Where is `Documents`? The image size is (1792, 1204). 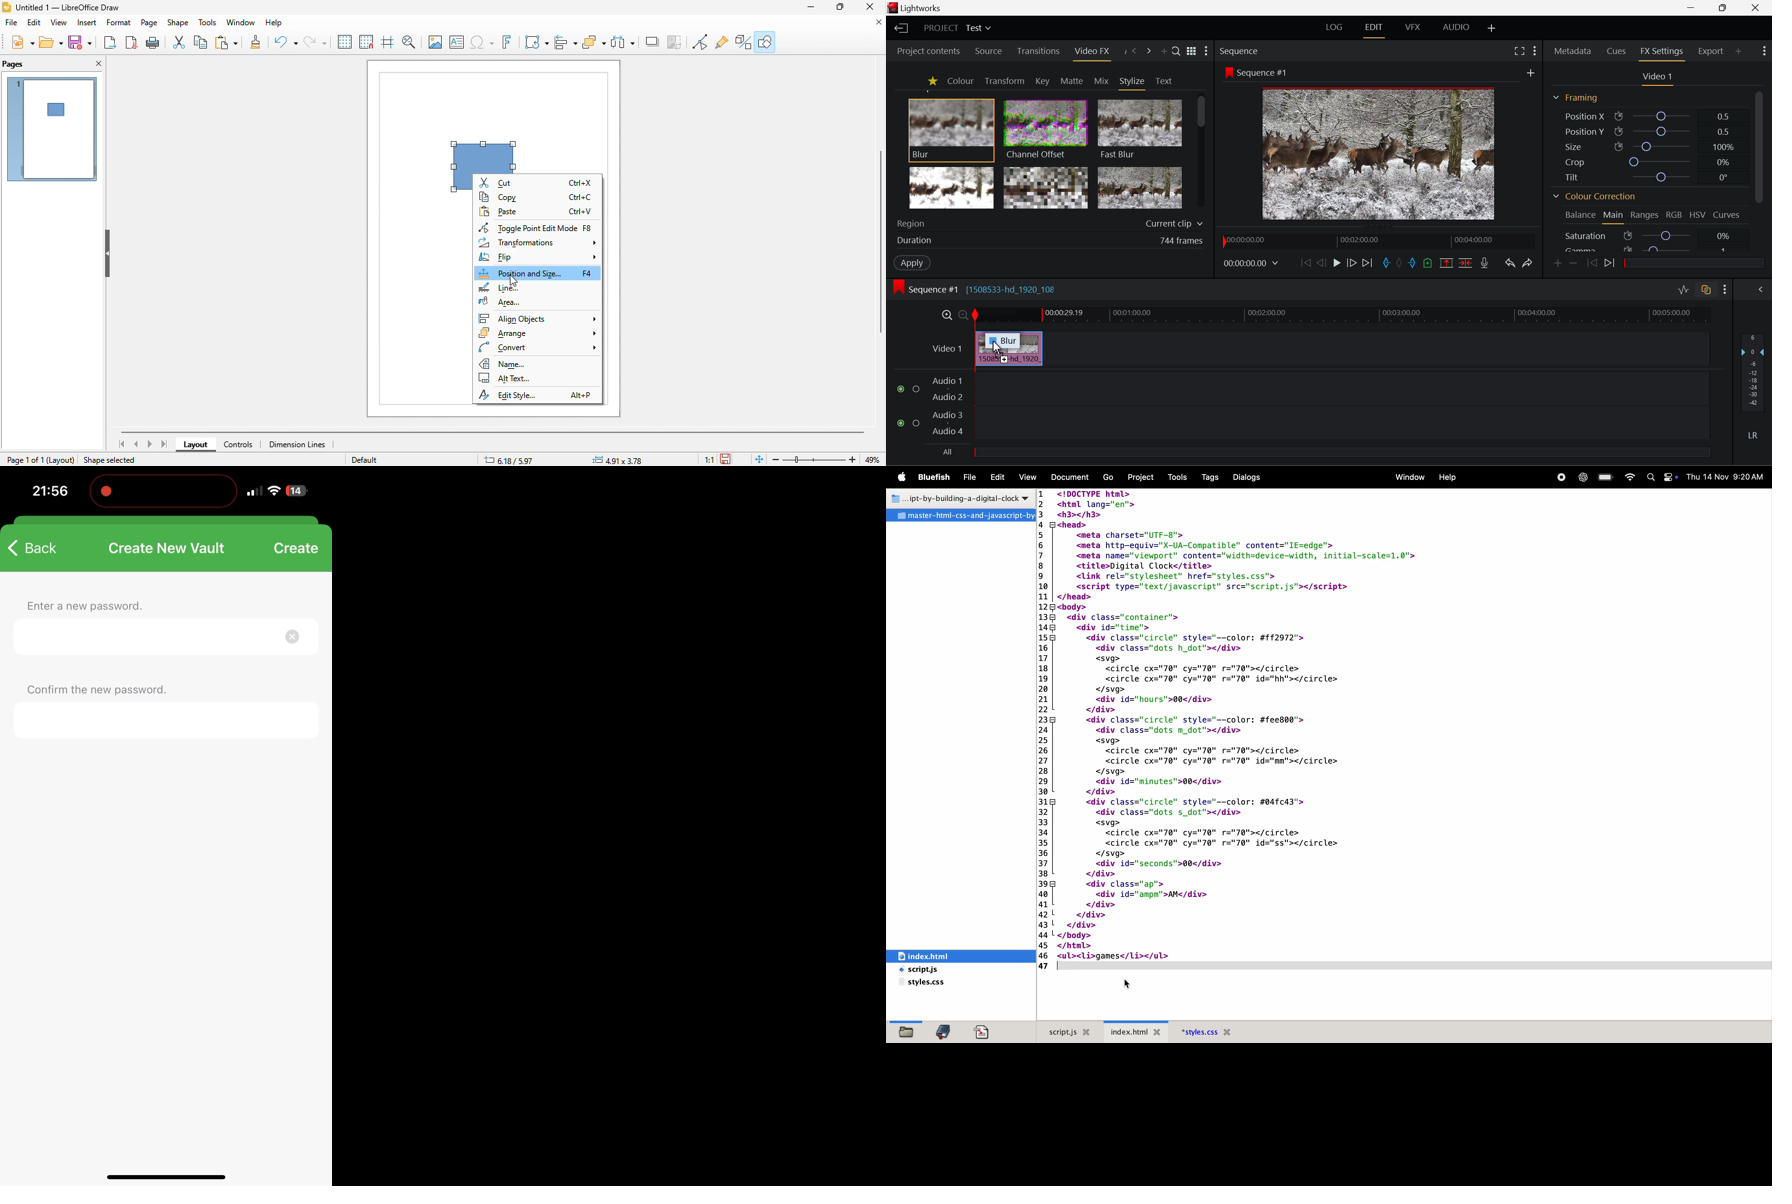 Documents is located at coordinates (1071, 477).